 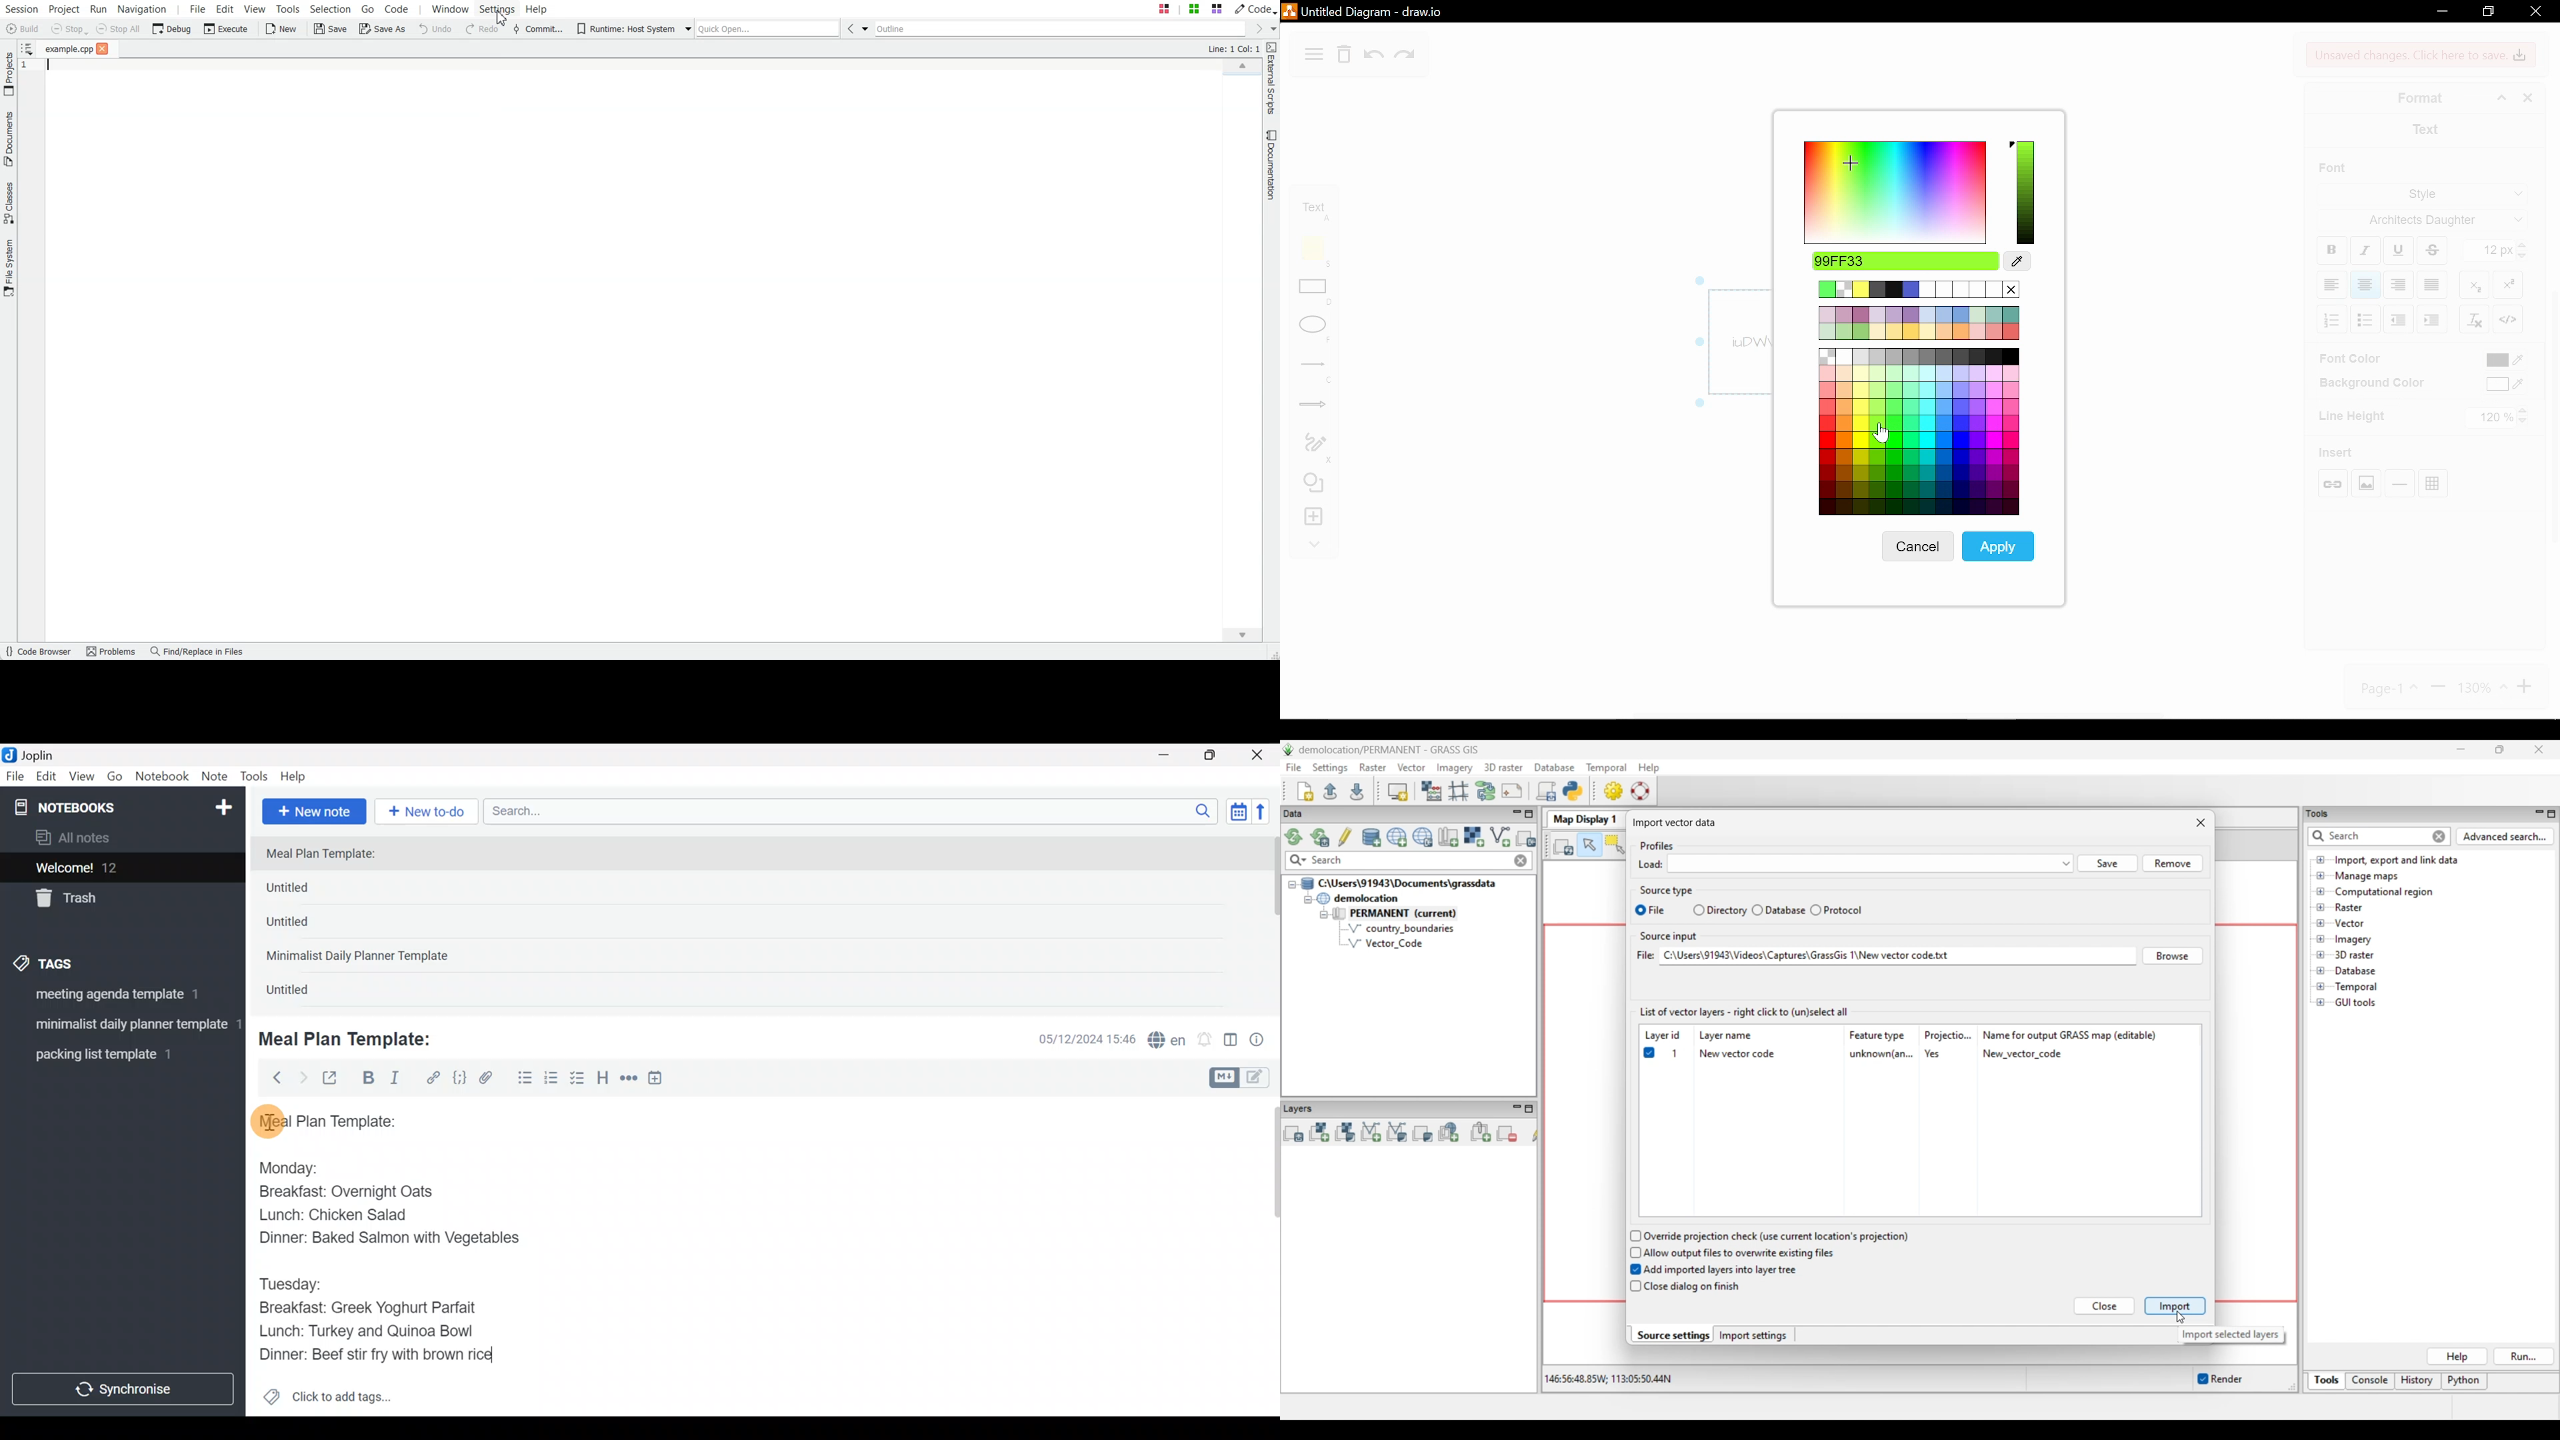 I want to click on table, so click(x=2433, y=484).